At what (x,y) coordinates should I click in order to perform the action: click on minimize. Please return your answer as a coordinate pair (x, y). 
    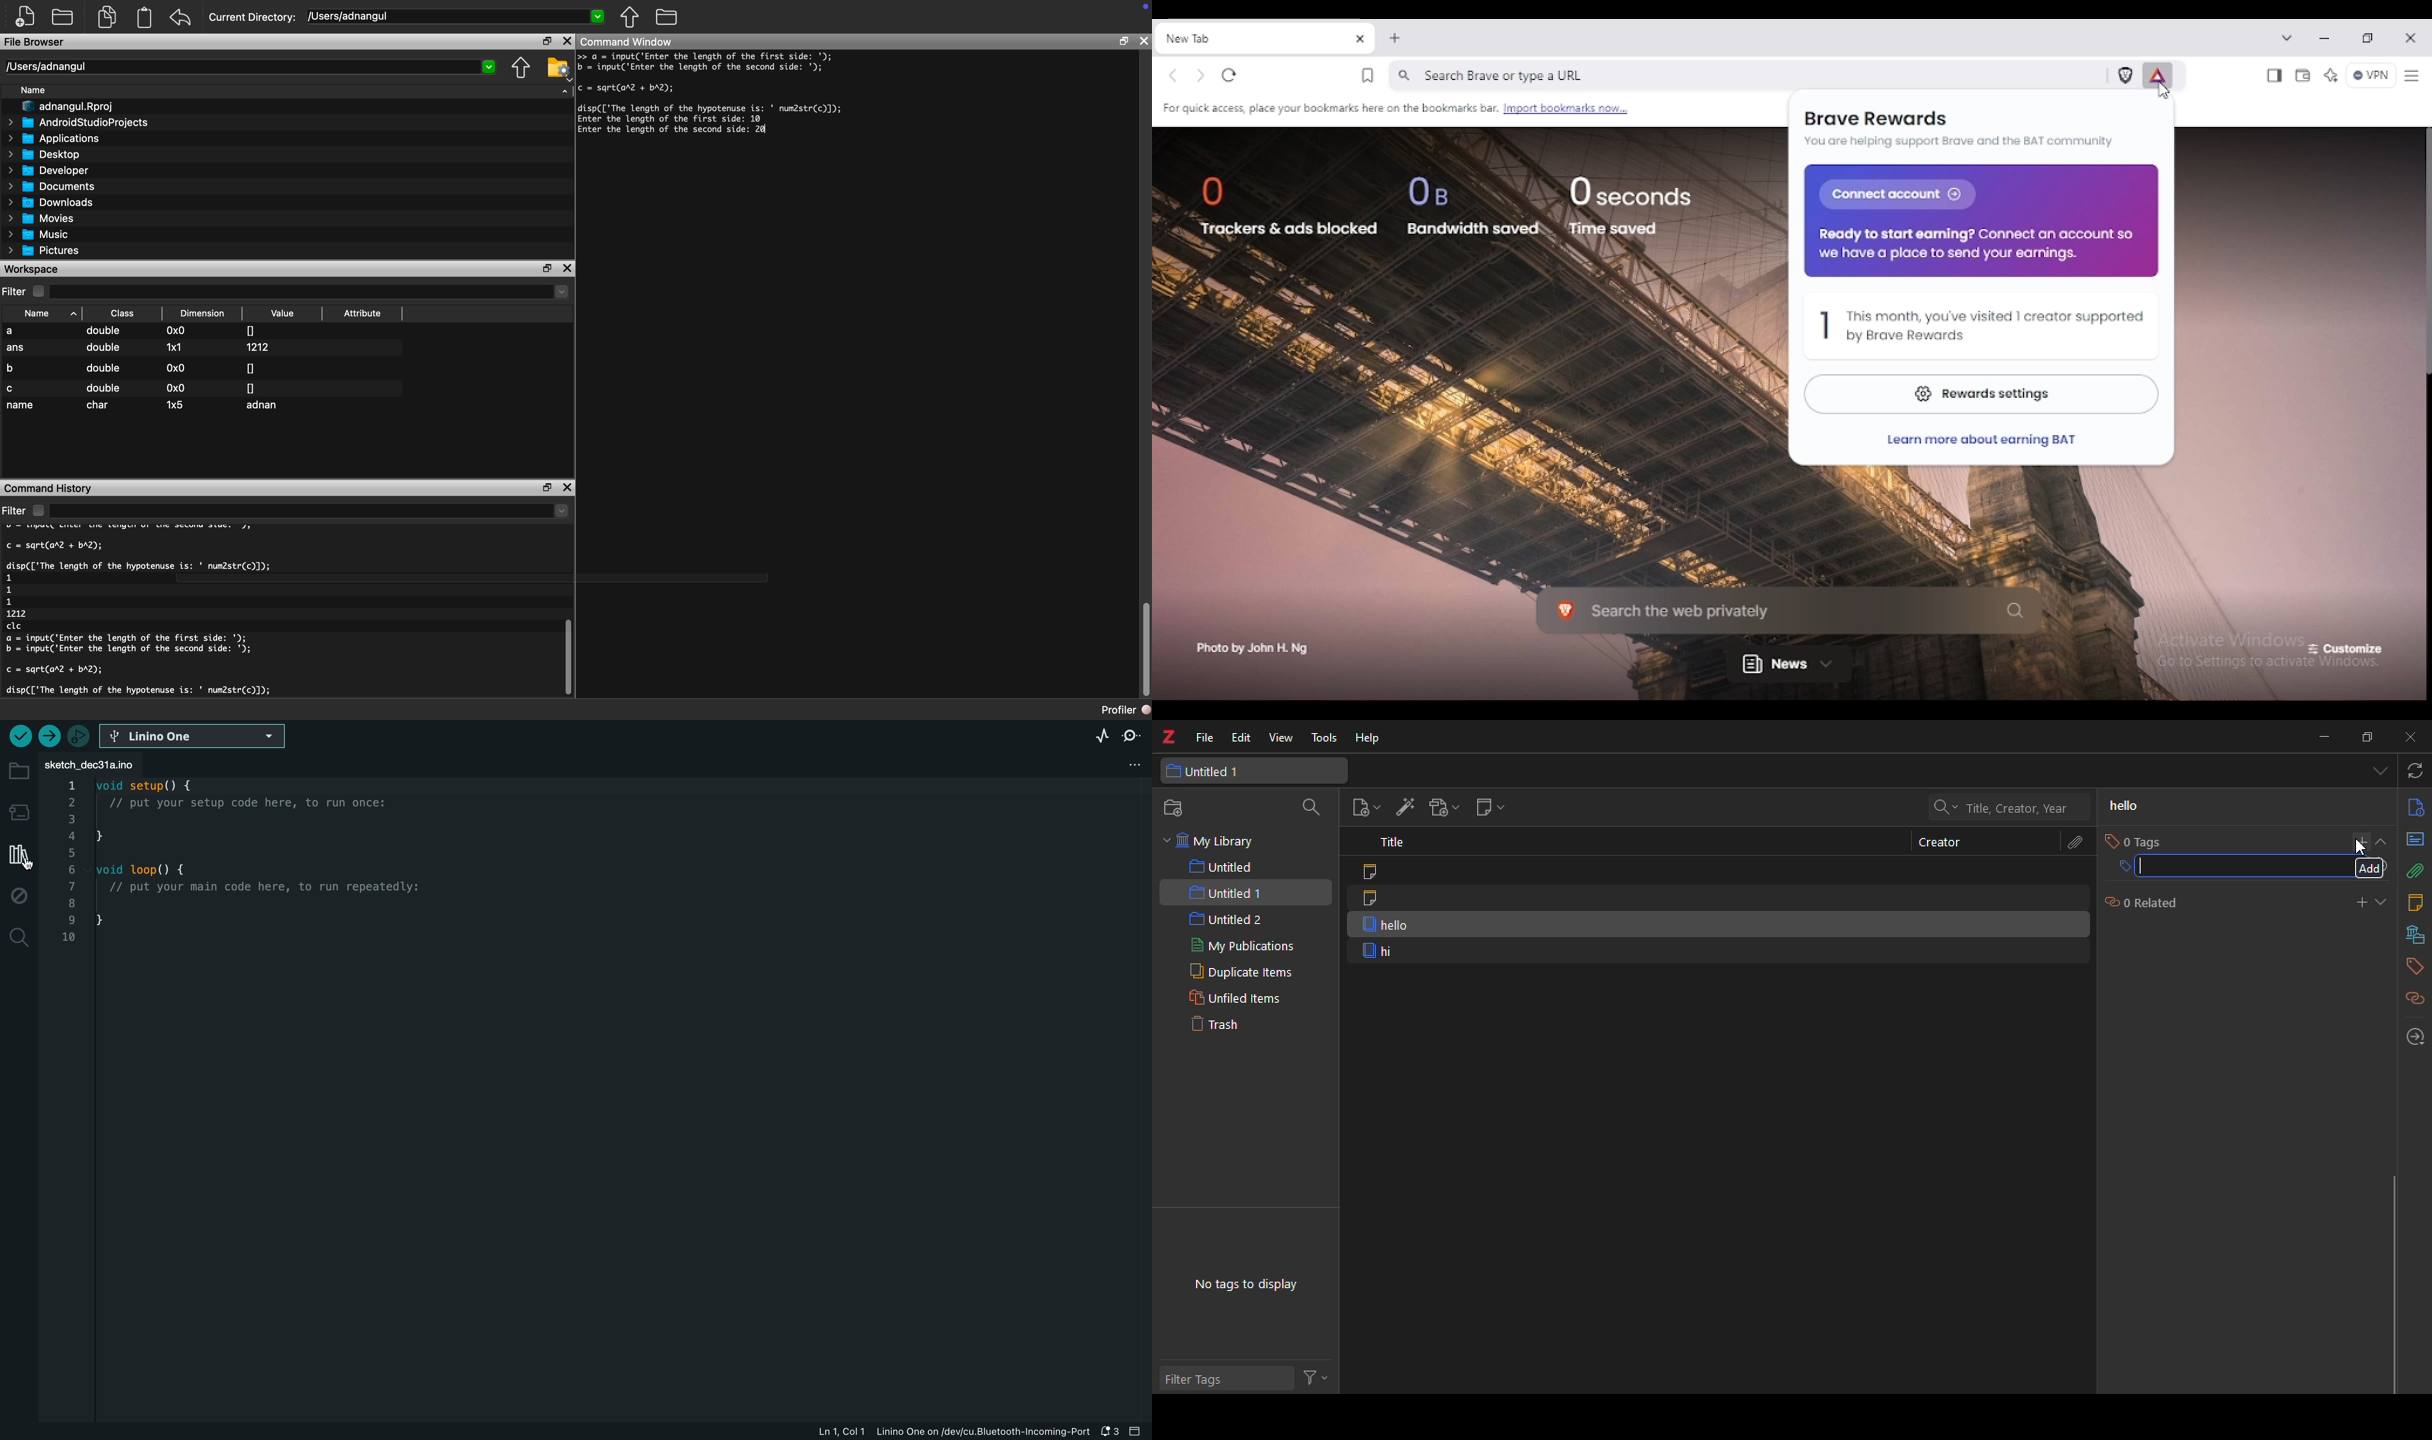
    Looking at the image, I should click on (2325, 40).